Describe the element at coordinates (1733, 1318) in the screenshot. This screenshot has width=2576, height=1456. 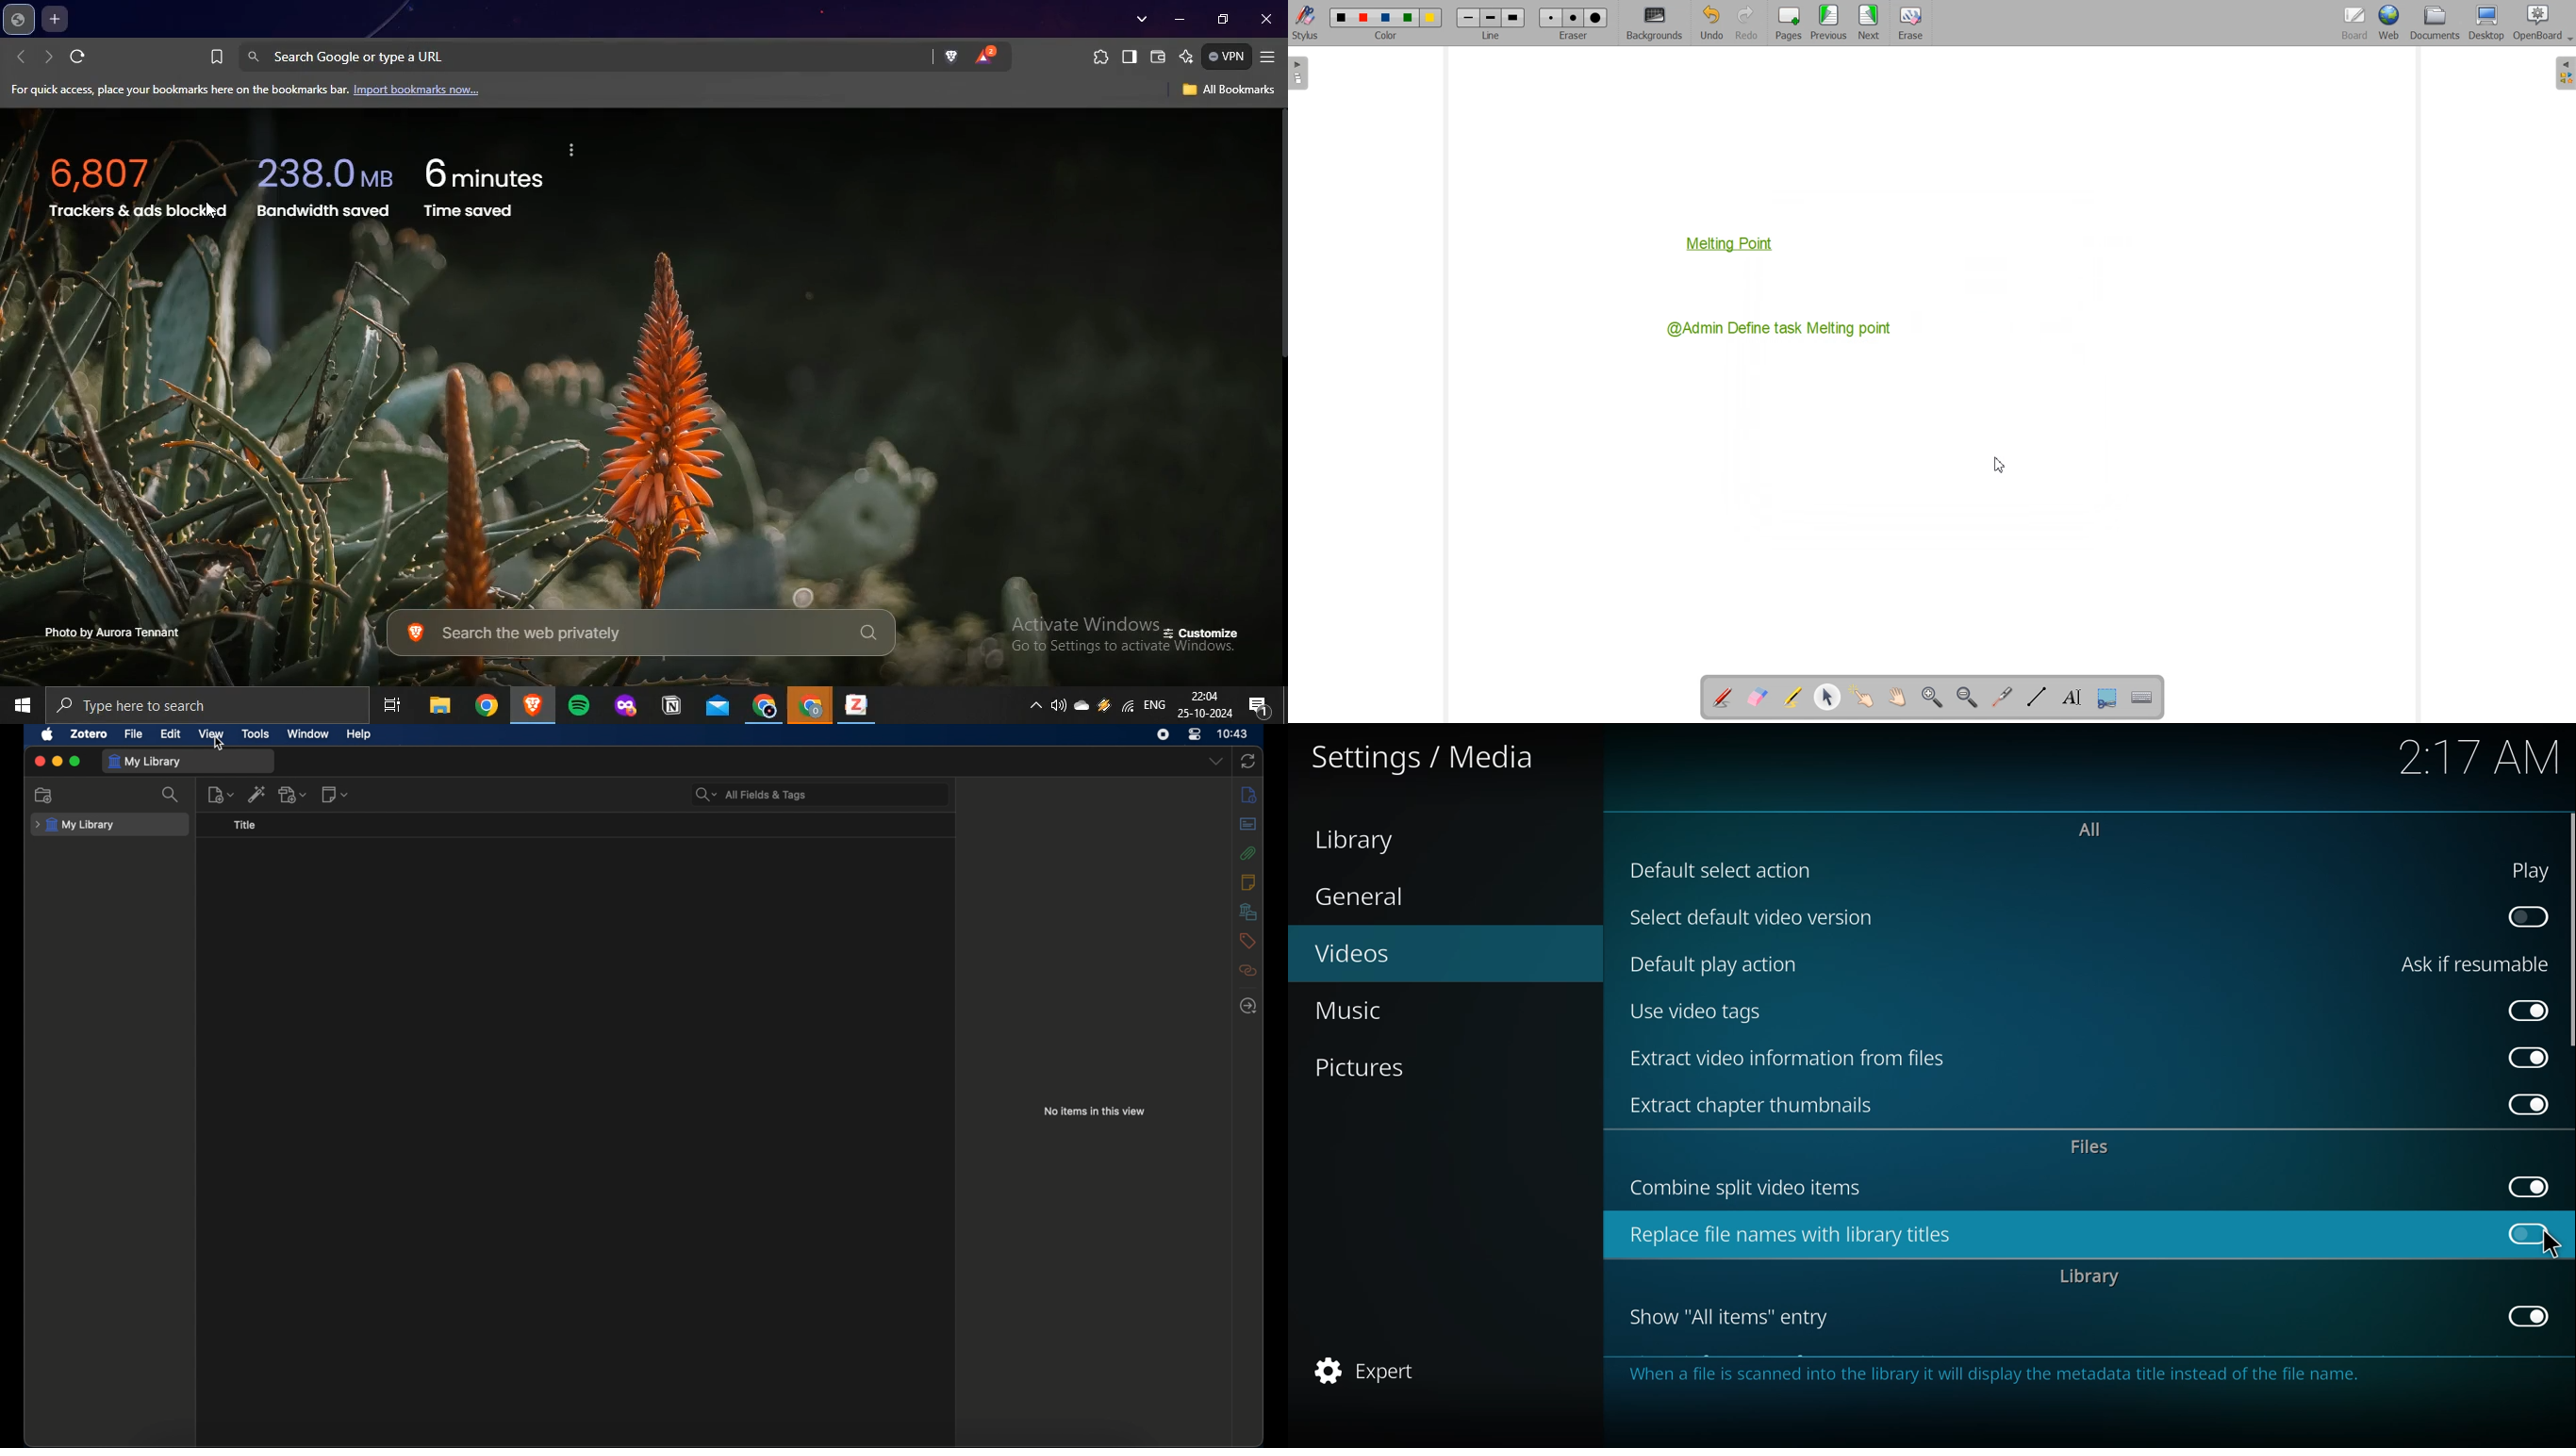
I see `show all items entry` at that location.